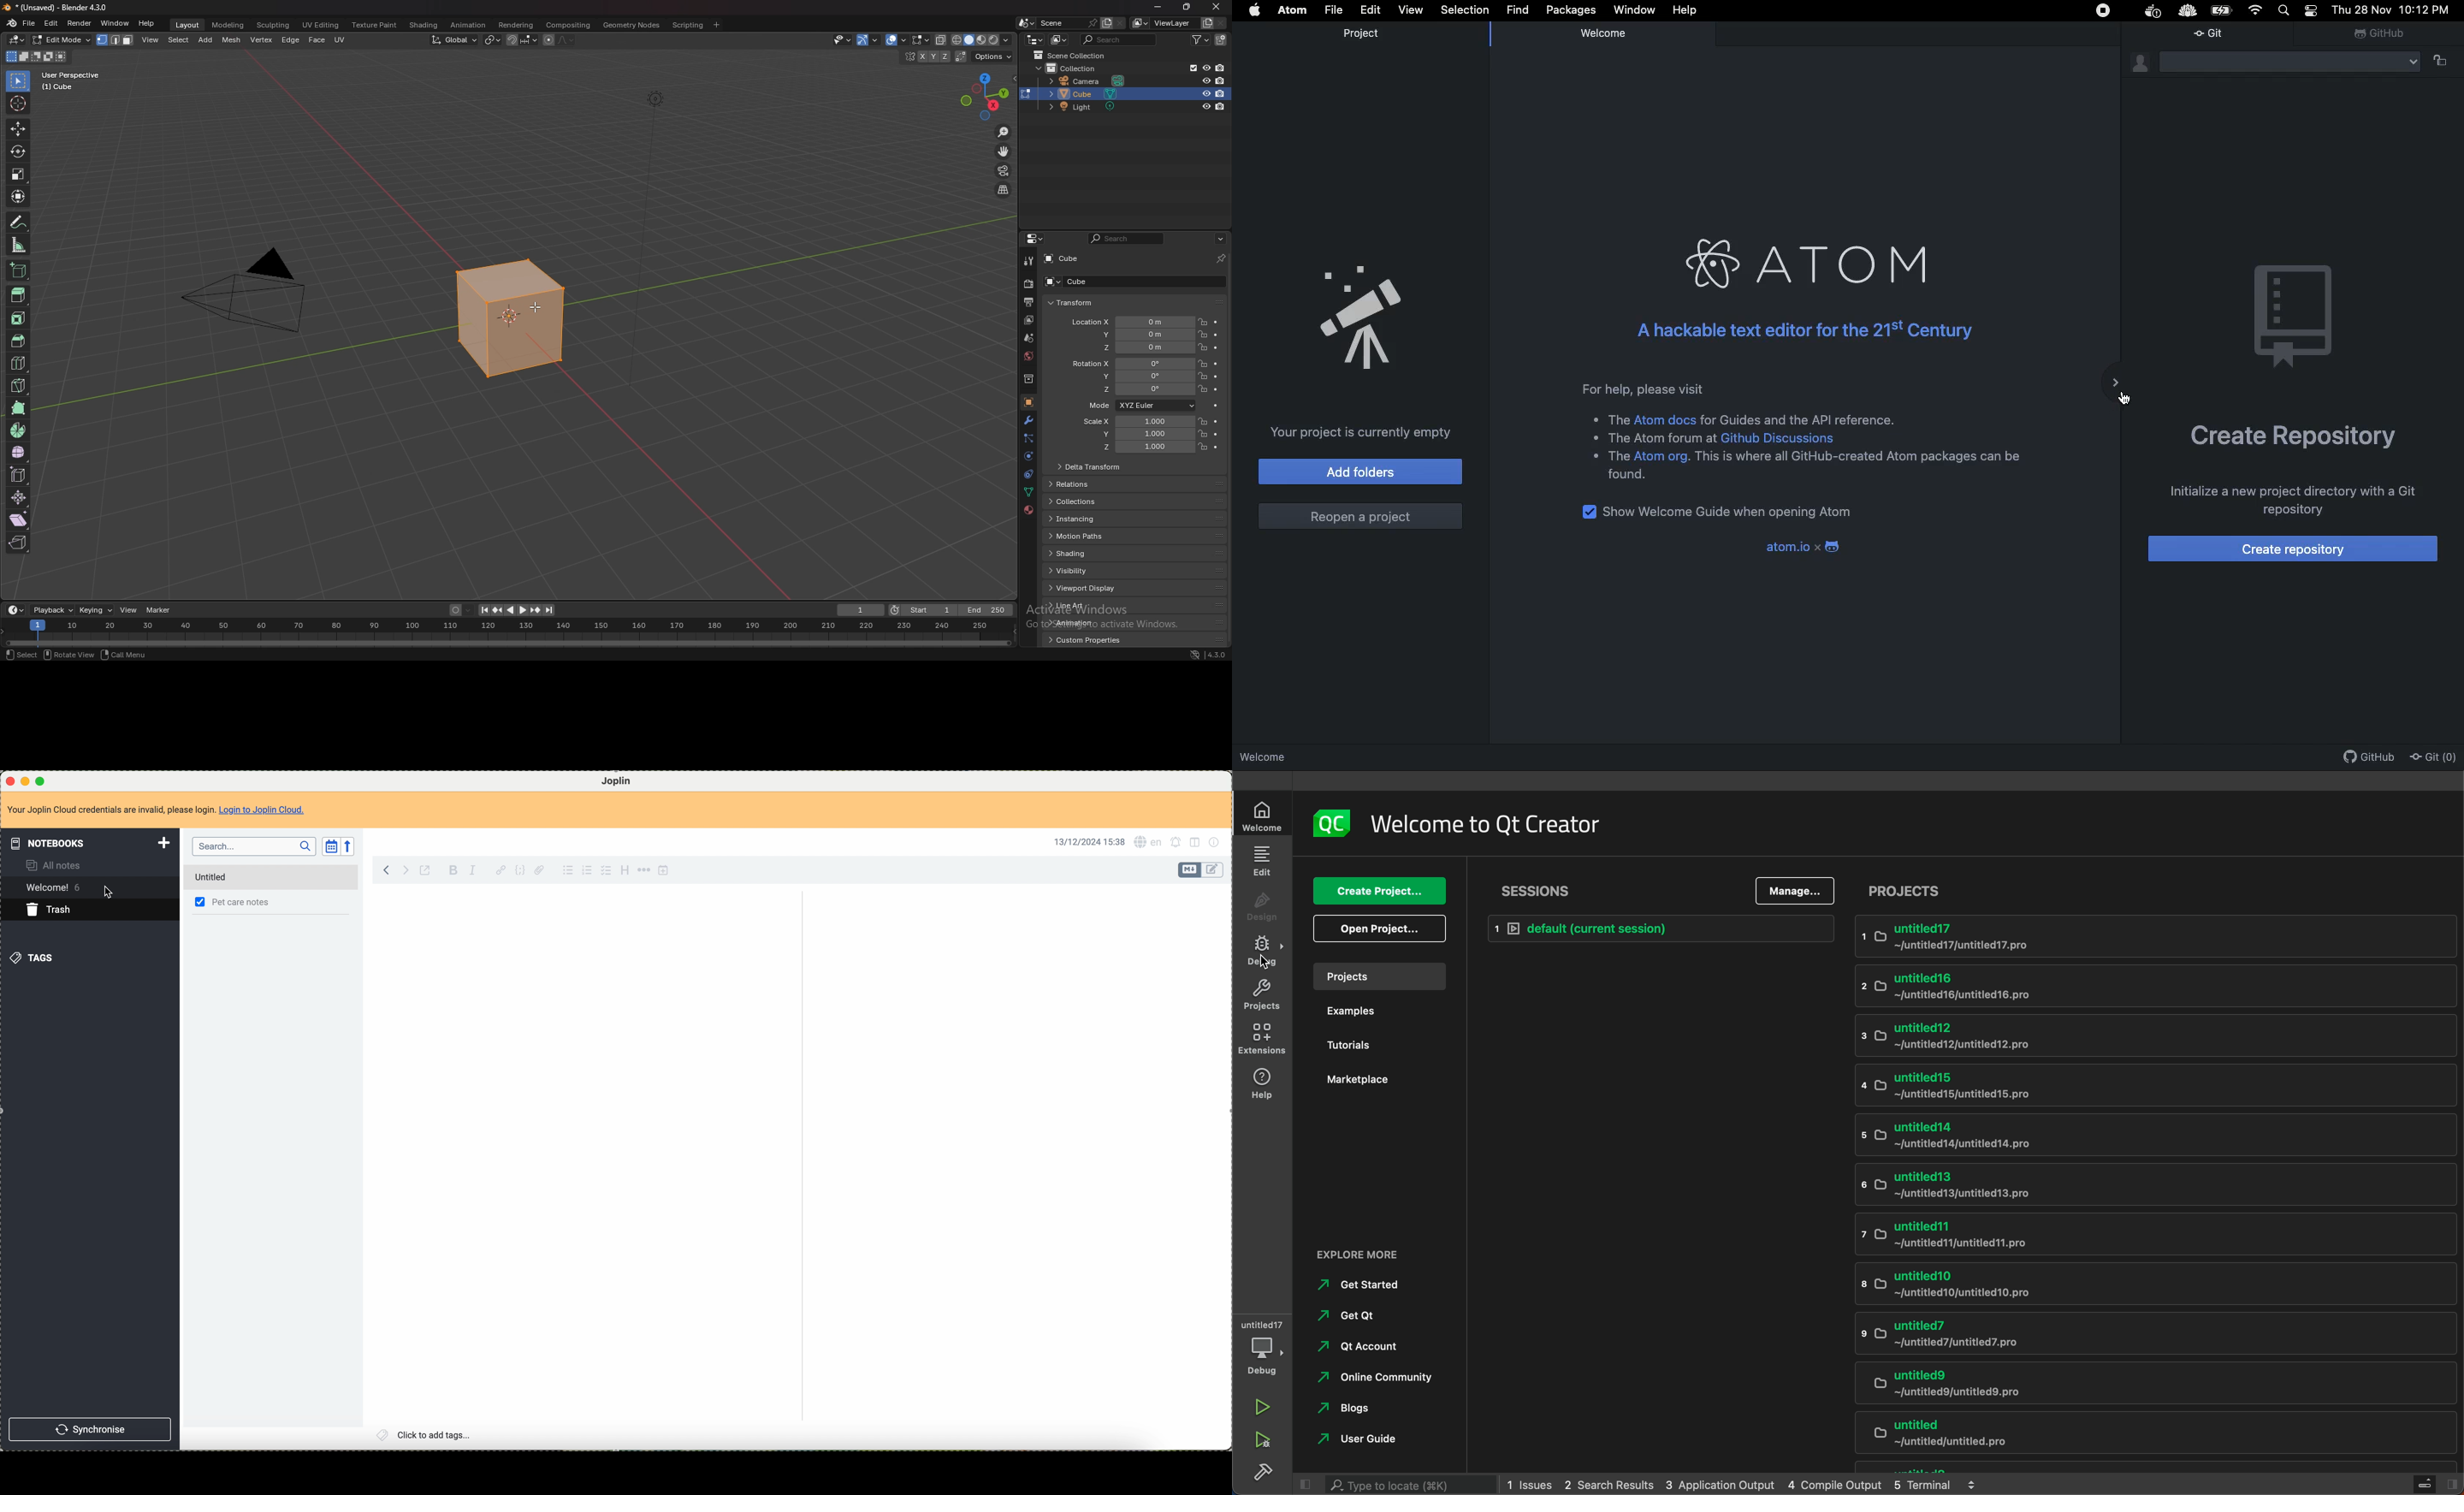 This screenshot has width=2464, height=1512. I want to click on untitled9
~[untitled9/untitled9.pro, so click(2151, 1385).